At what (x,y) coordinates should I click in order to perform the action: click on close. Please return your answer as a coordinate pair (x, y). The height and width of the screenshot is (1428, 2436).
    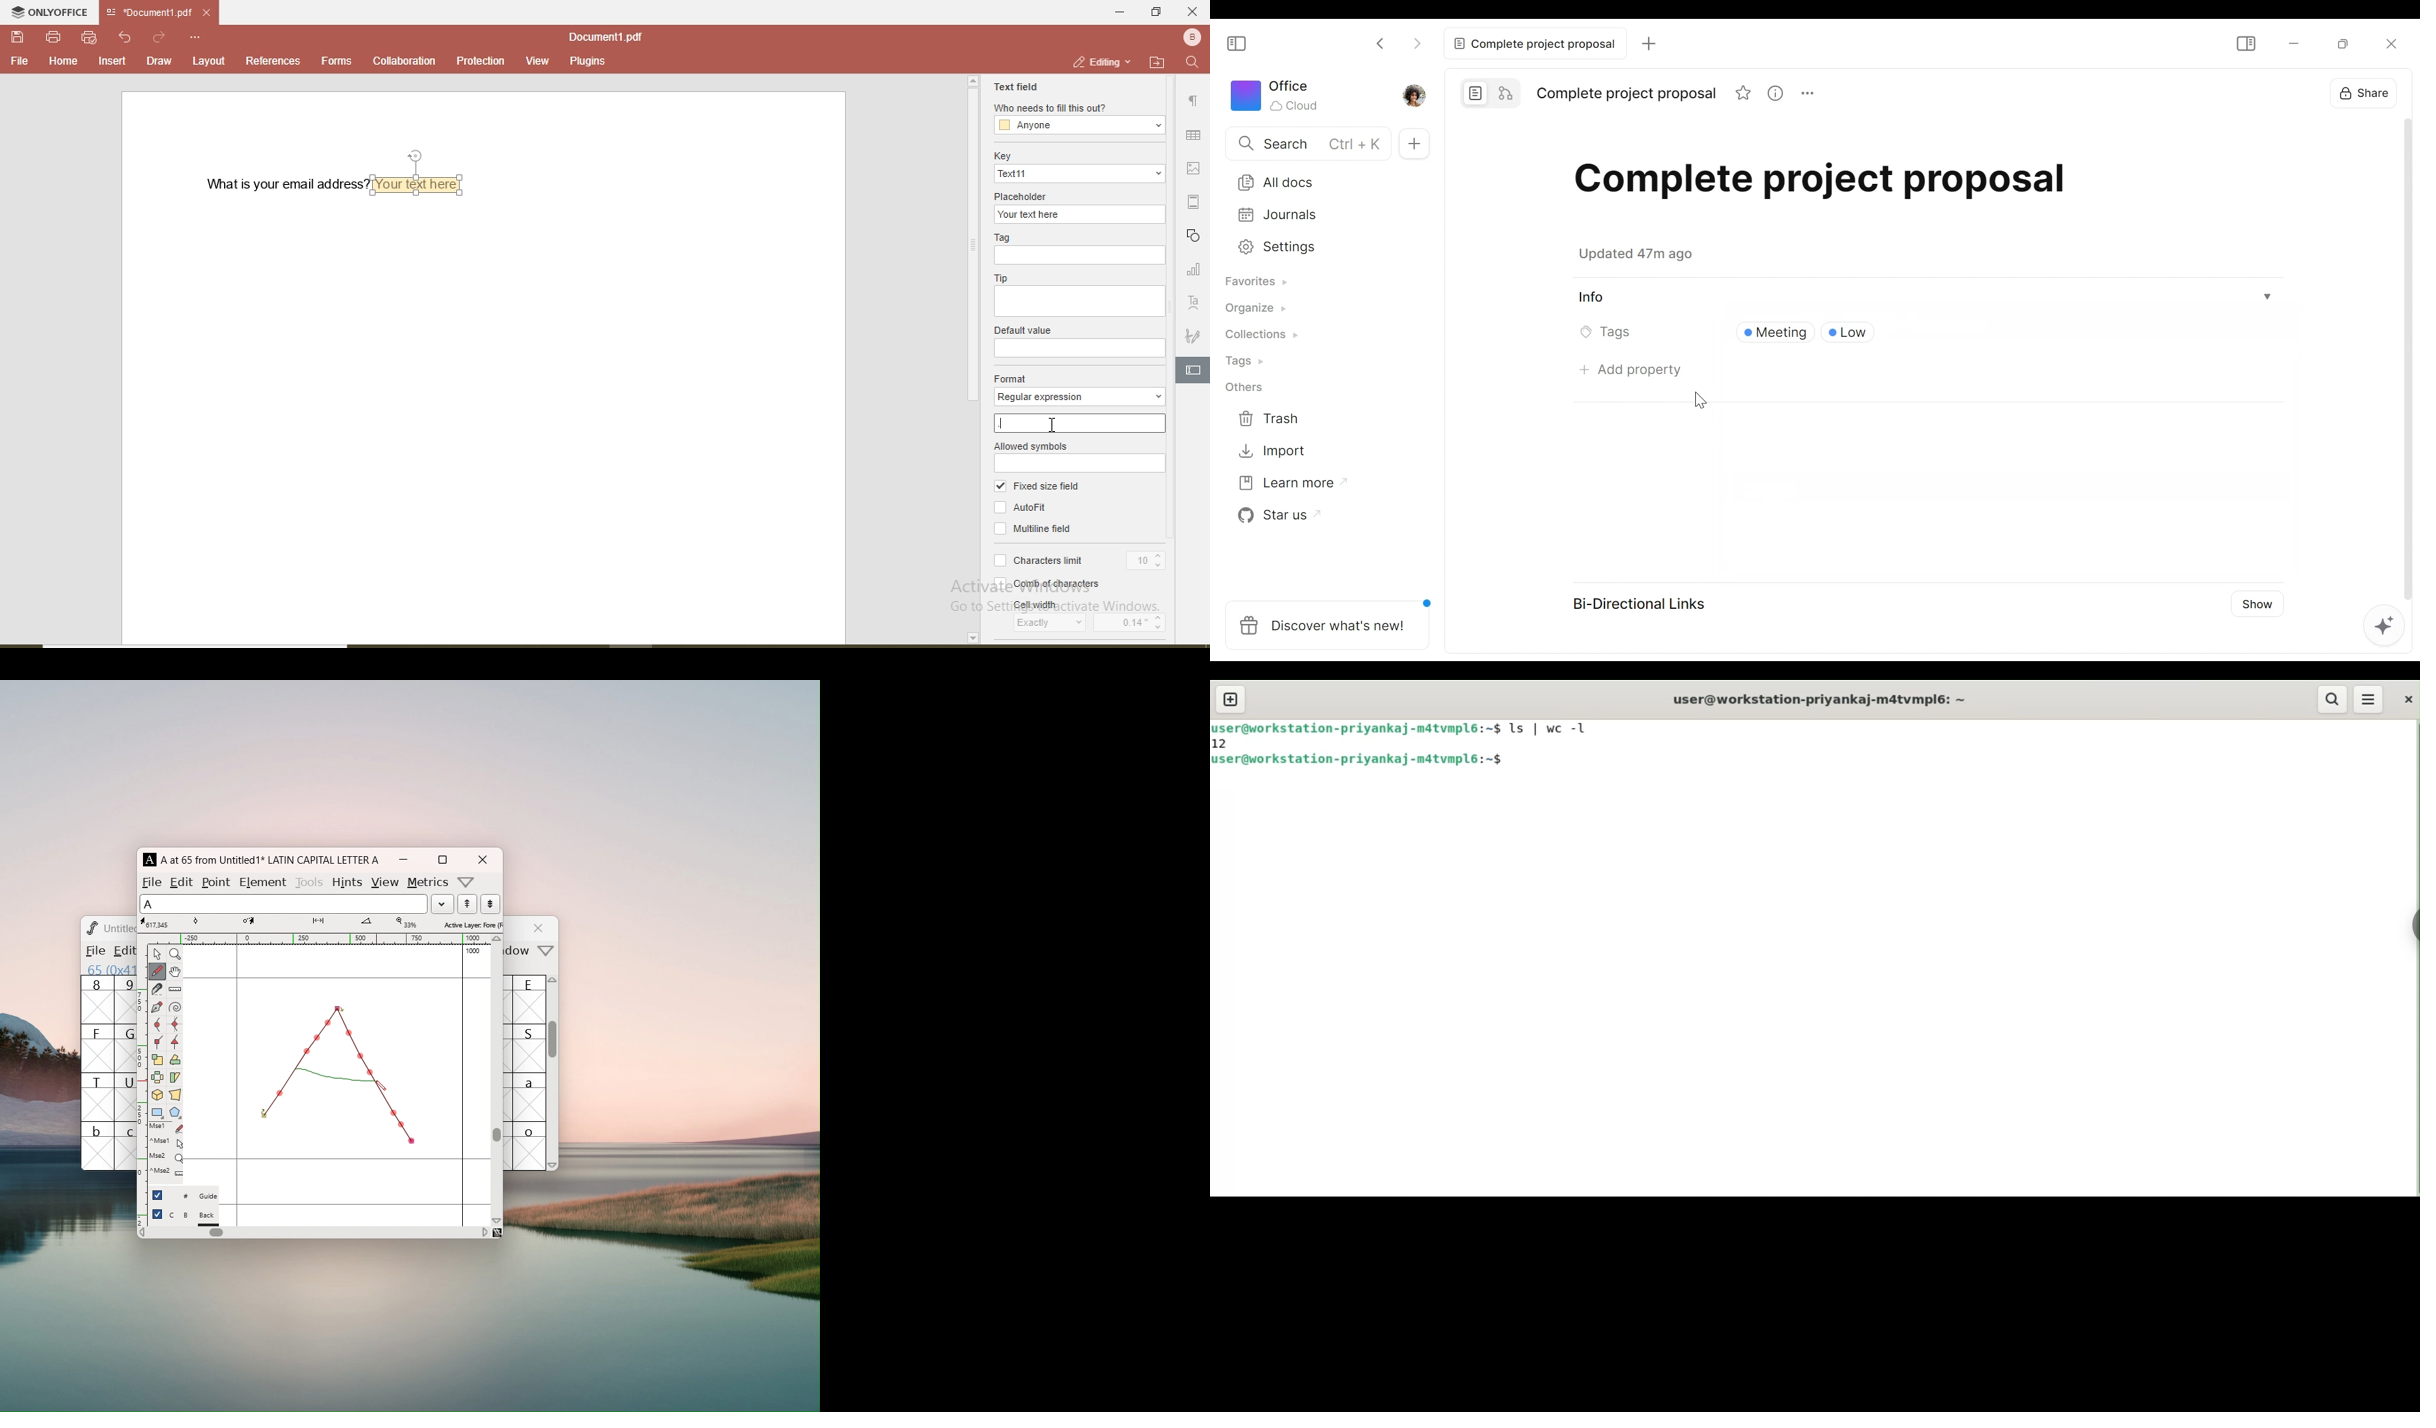
    Looking at the image, I should click on (482, 860).